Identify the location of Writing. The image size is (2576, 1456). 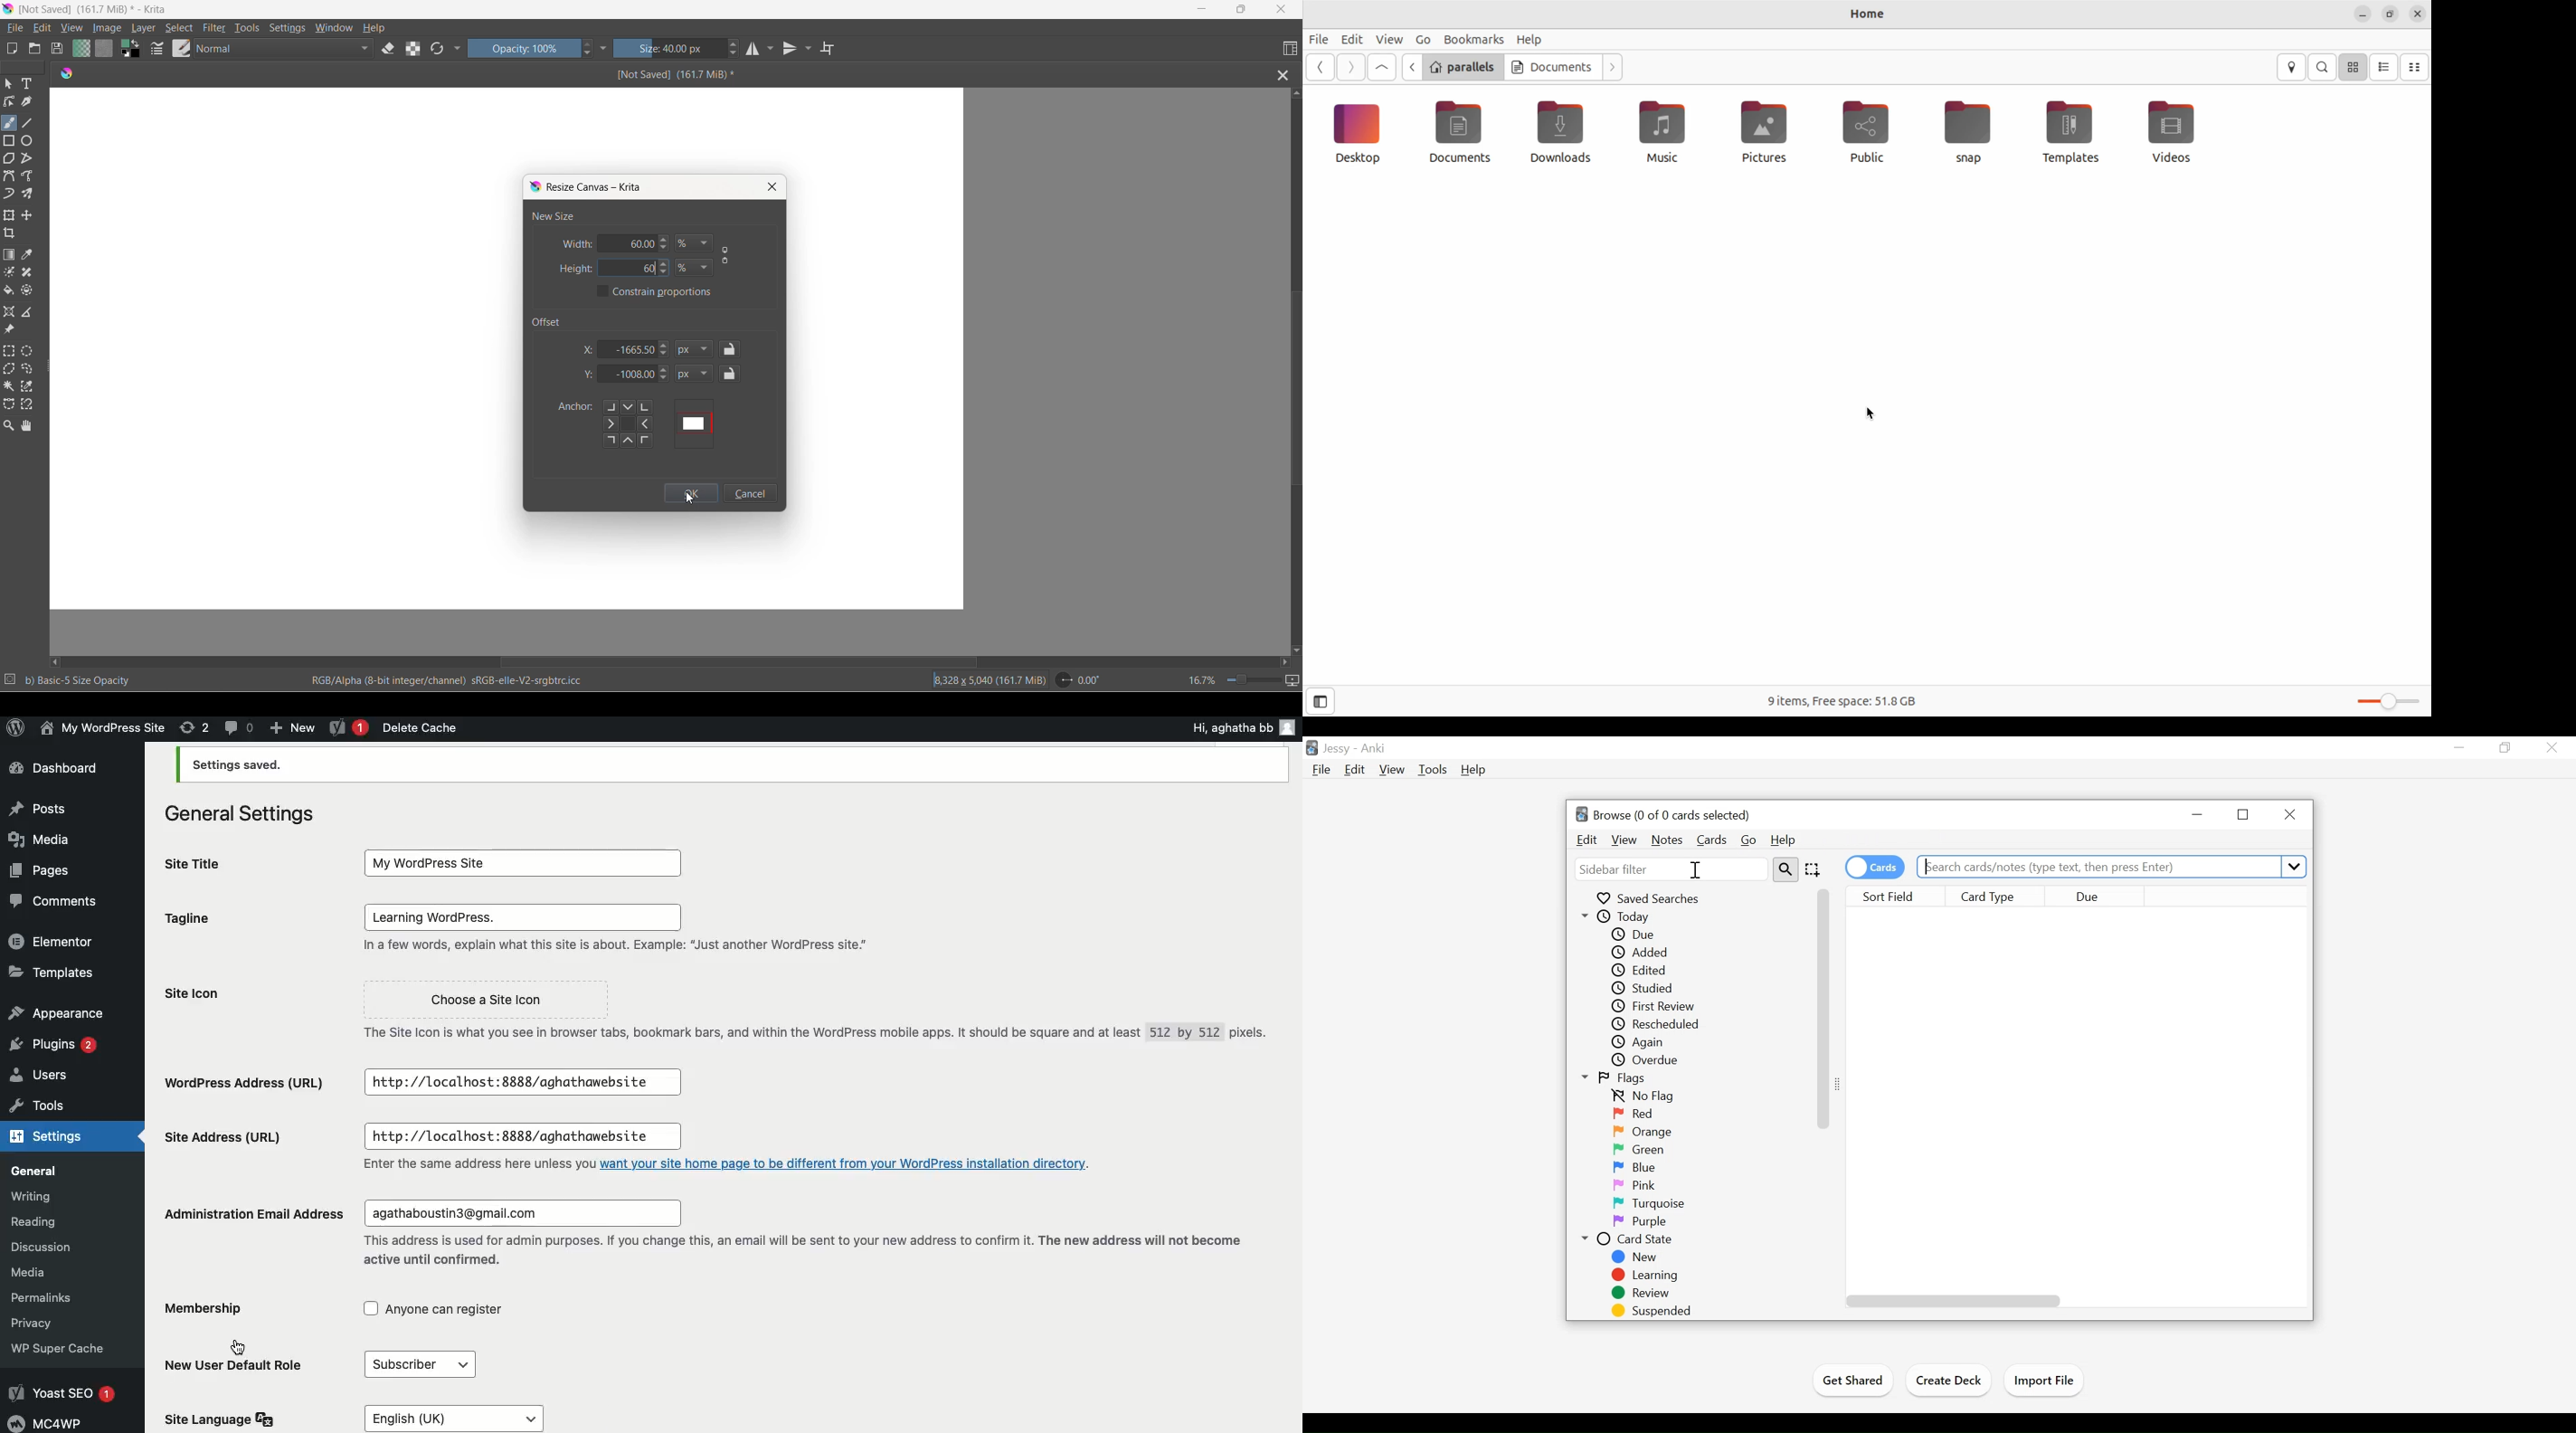
(41, 1195).